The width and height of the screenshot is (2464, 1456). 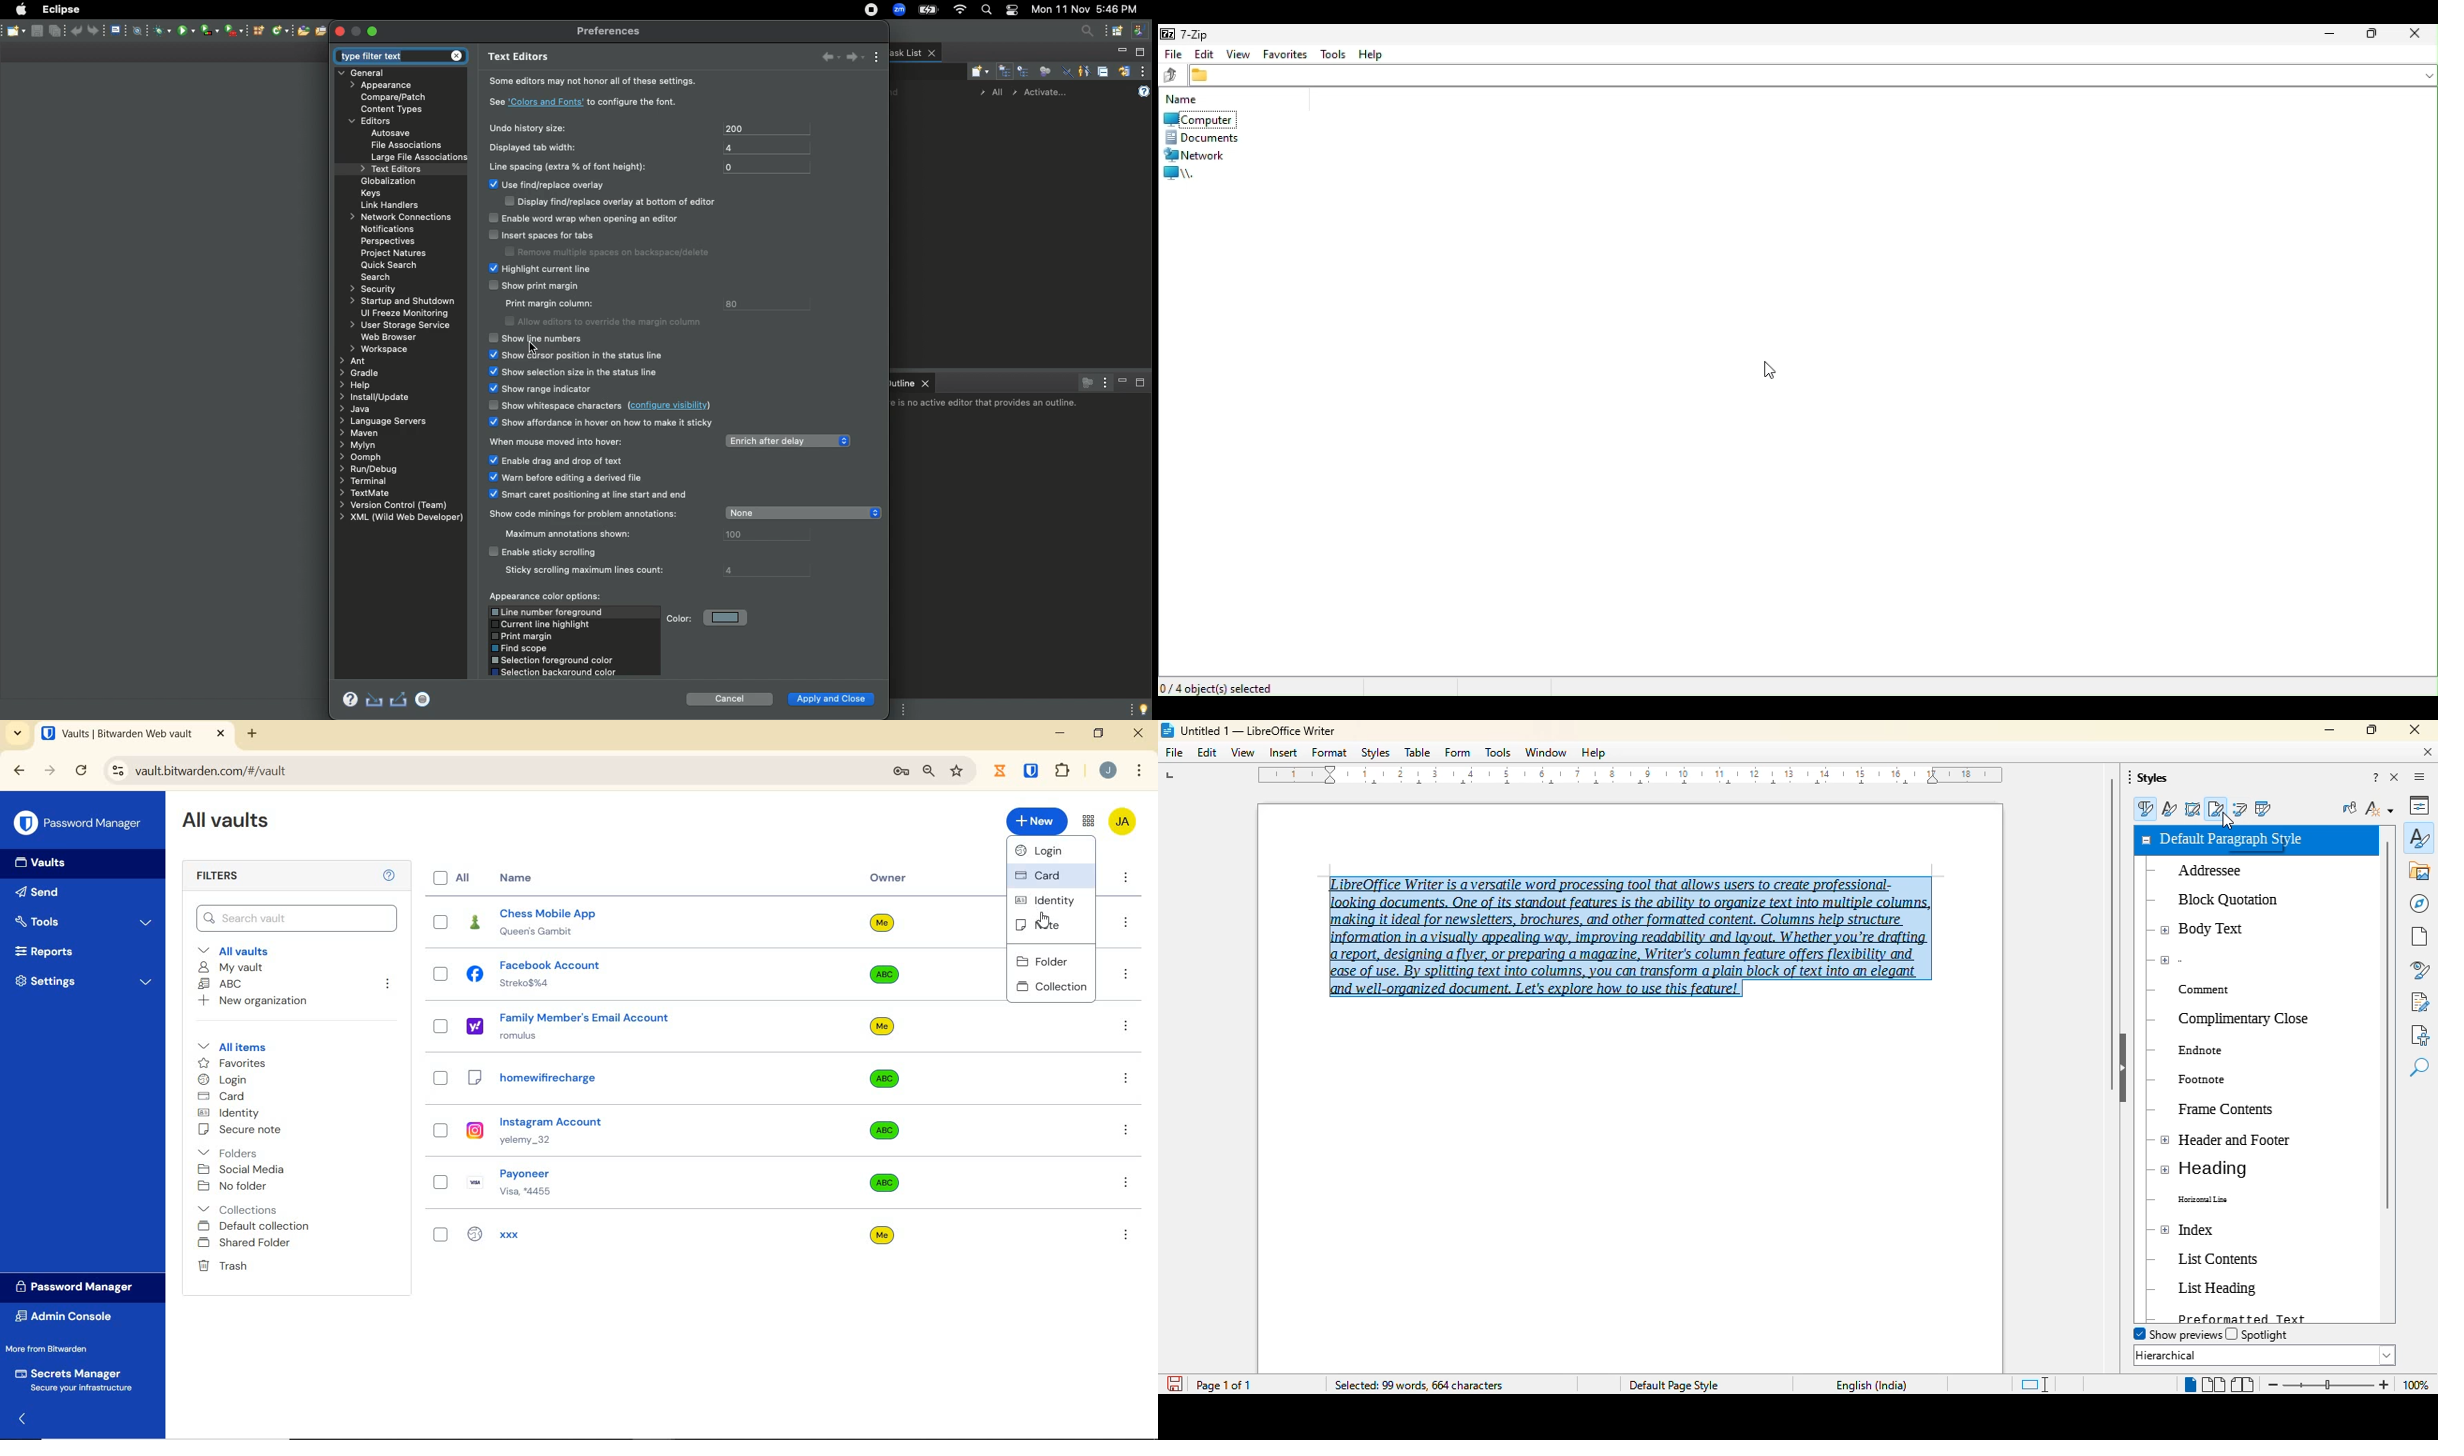 What do you see at coordinates (2124, 1068) in the screenshot?
I see `hide` at bounding box center [2124, 1068].